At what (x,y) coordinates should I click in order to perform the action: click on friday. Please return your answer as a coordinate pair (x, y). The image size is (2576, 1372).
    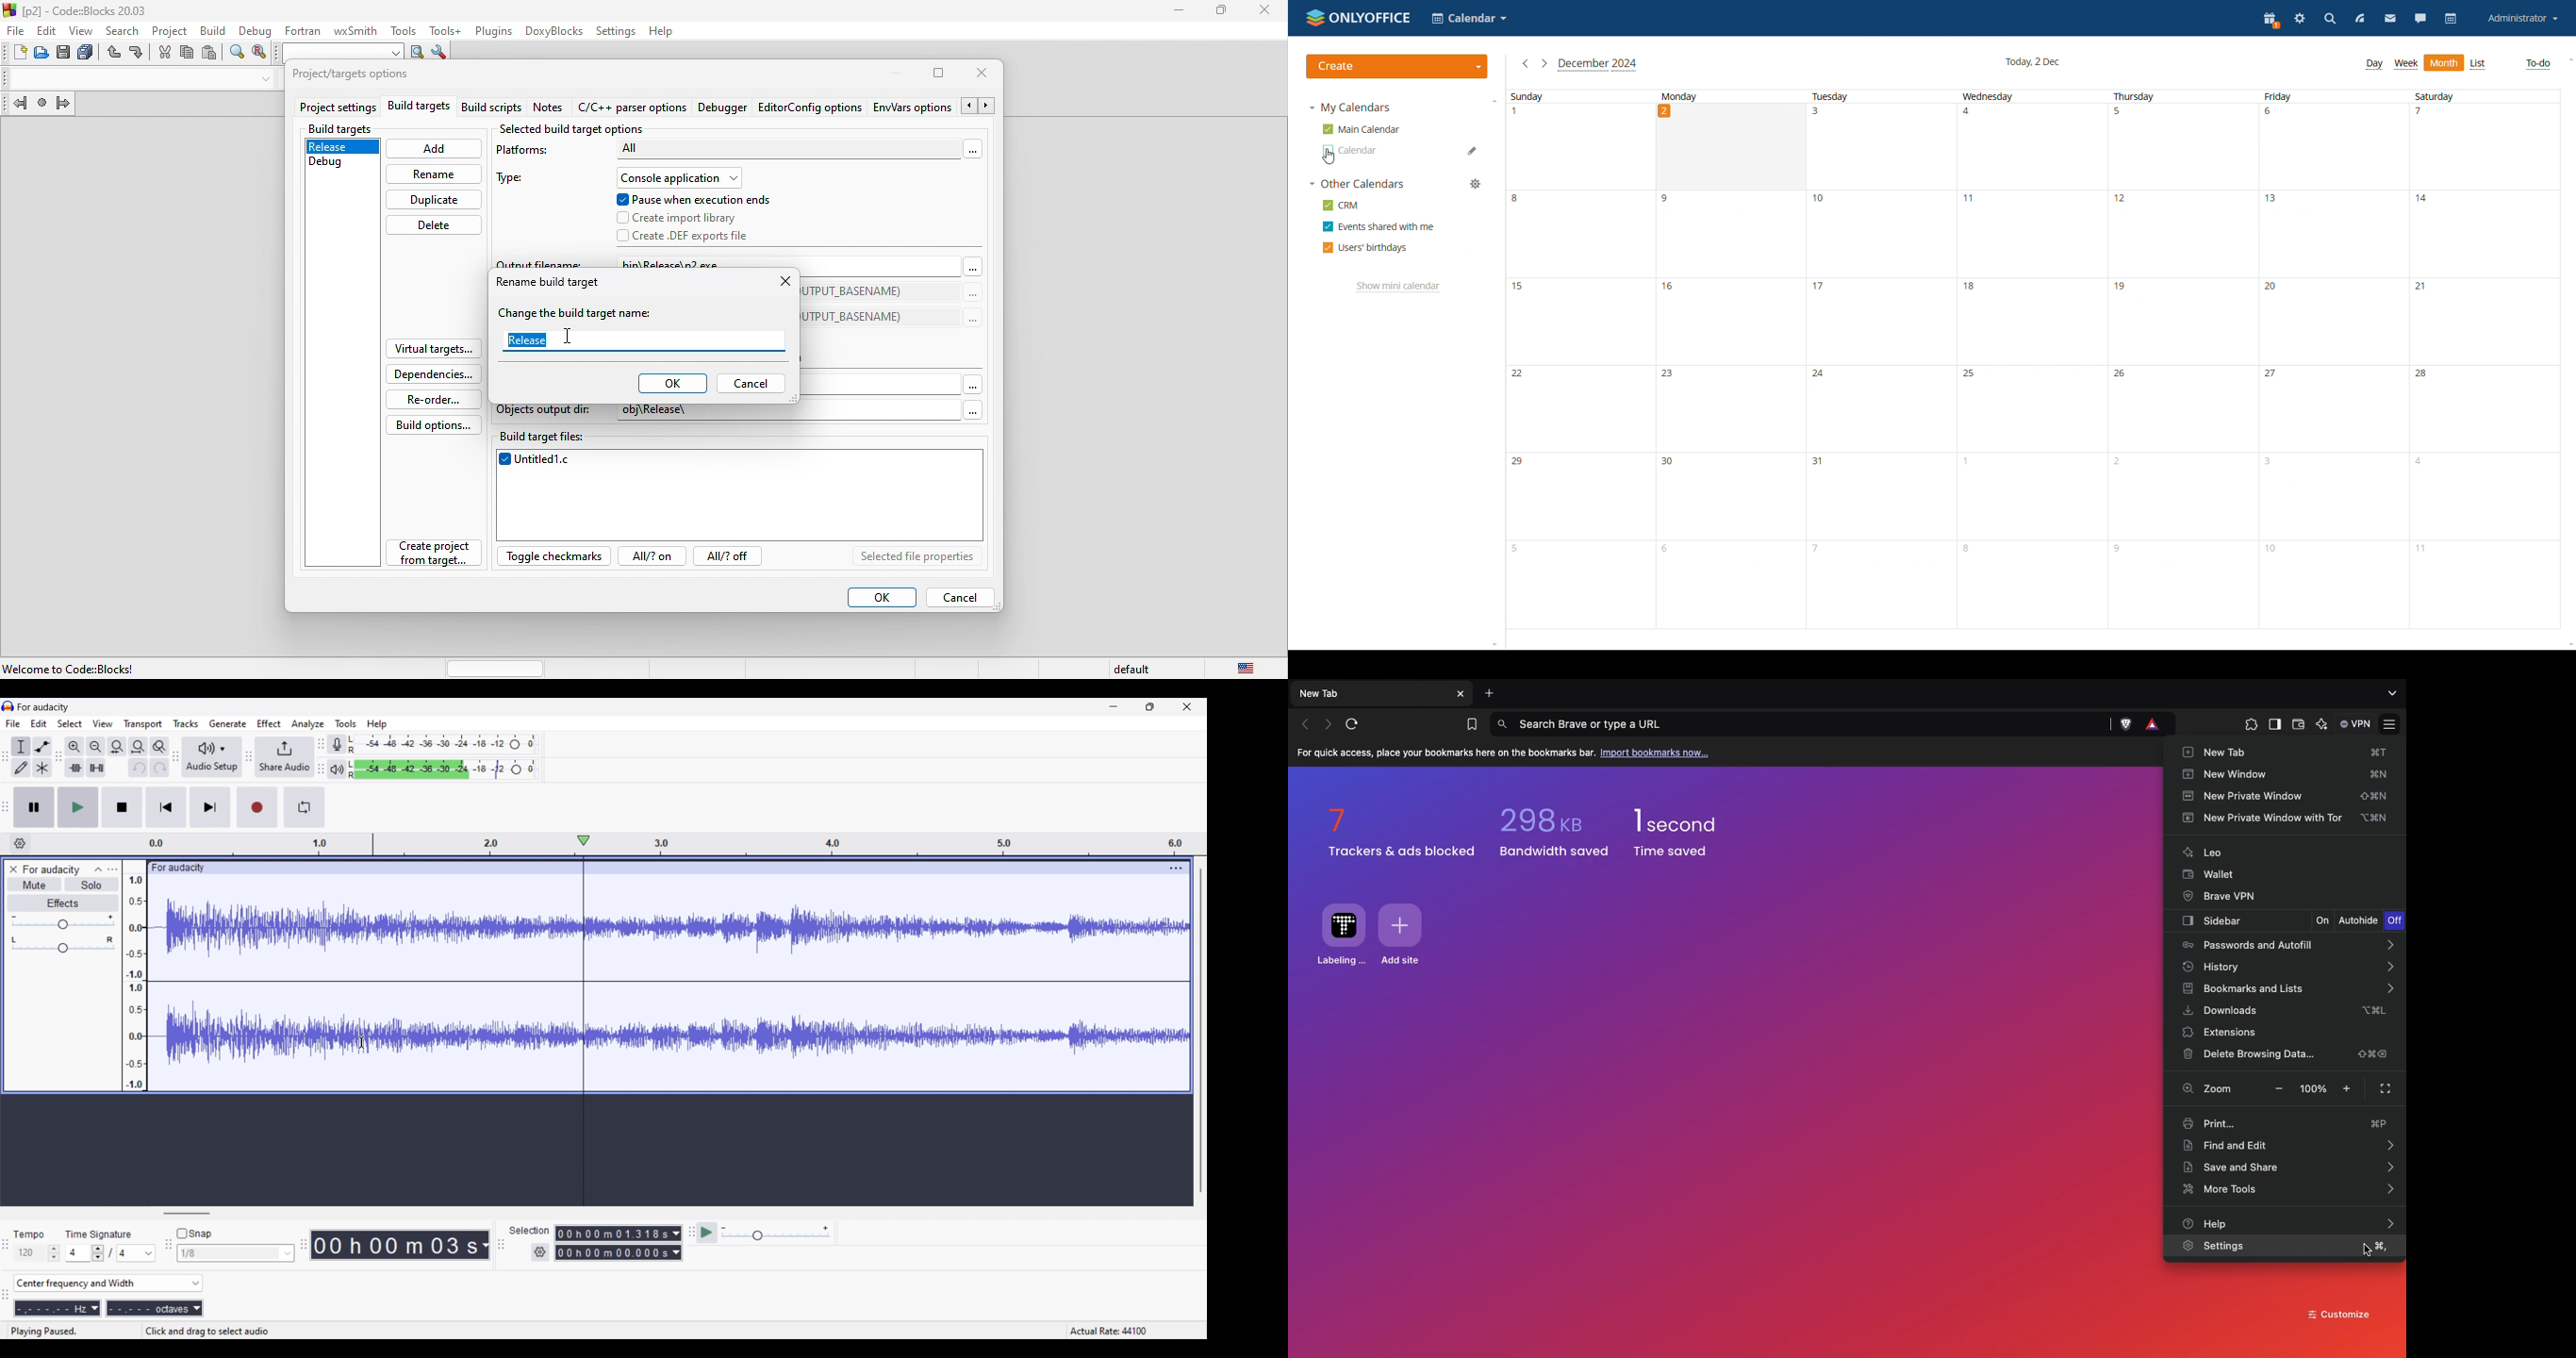
    Looking at the image, I should click on (2337, 359).